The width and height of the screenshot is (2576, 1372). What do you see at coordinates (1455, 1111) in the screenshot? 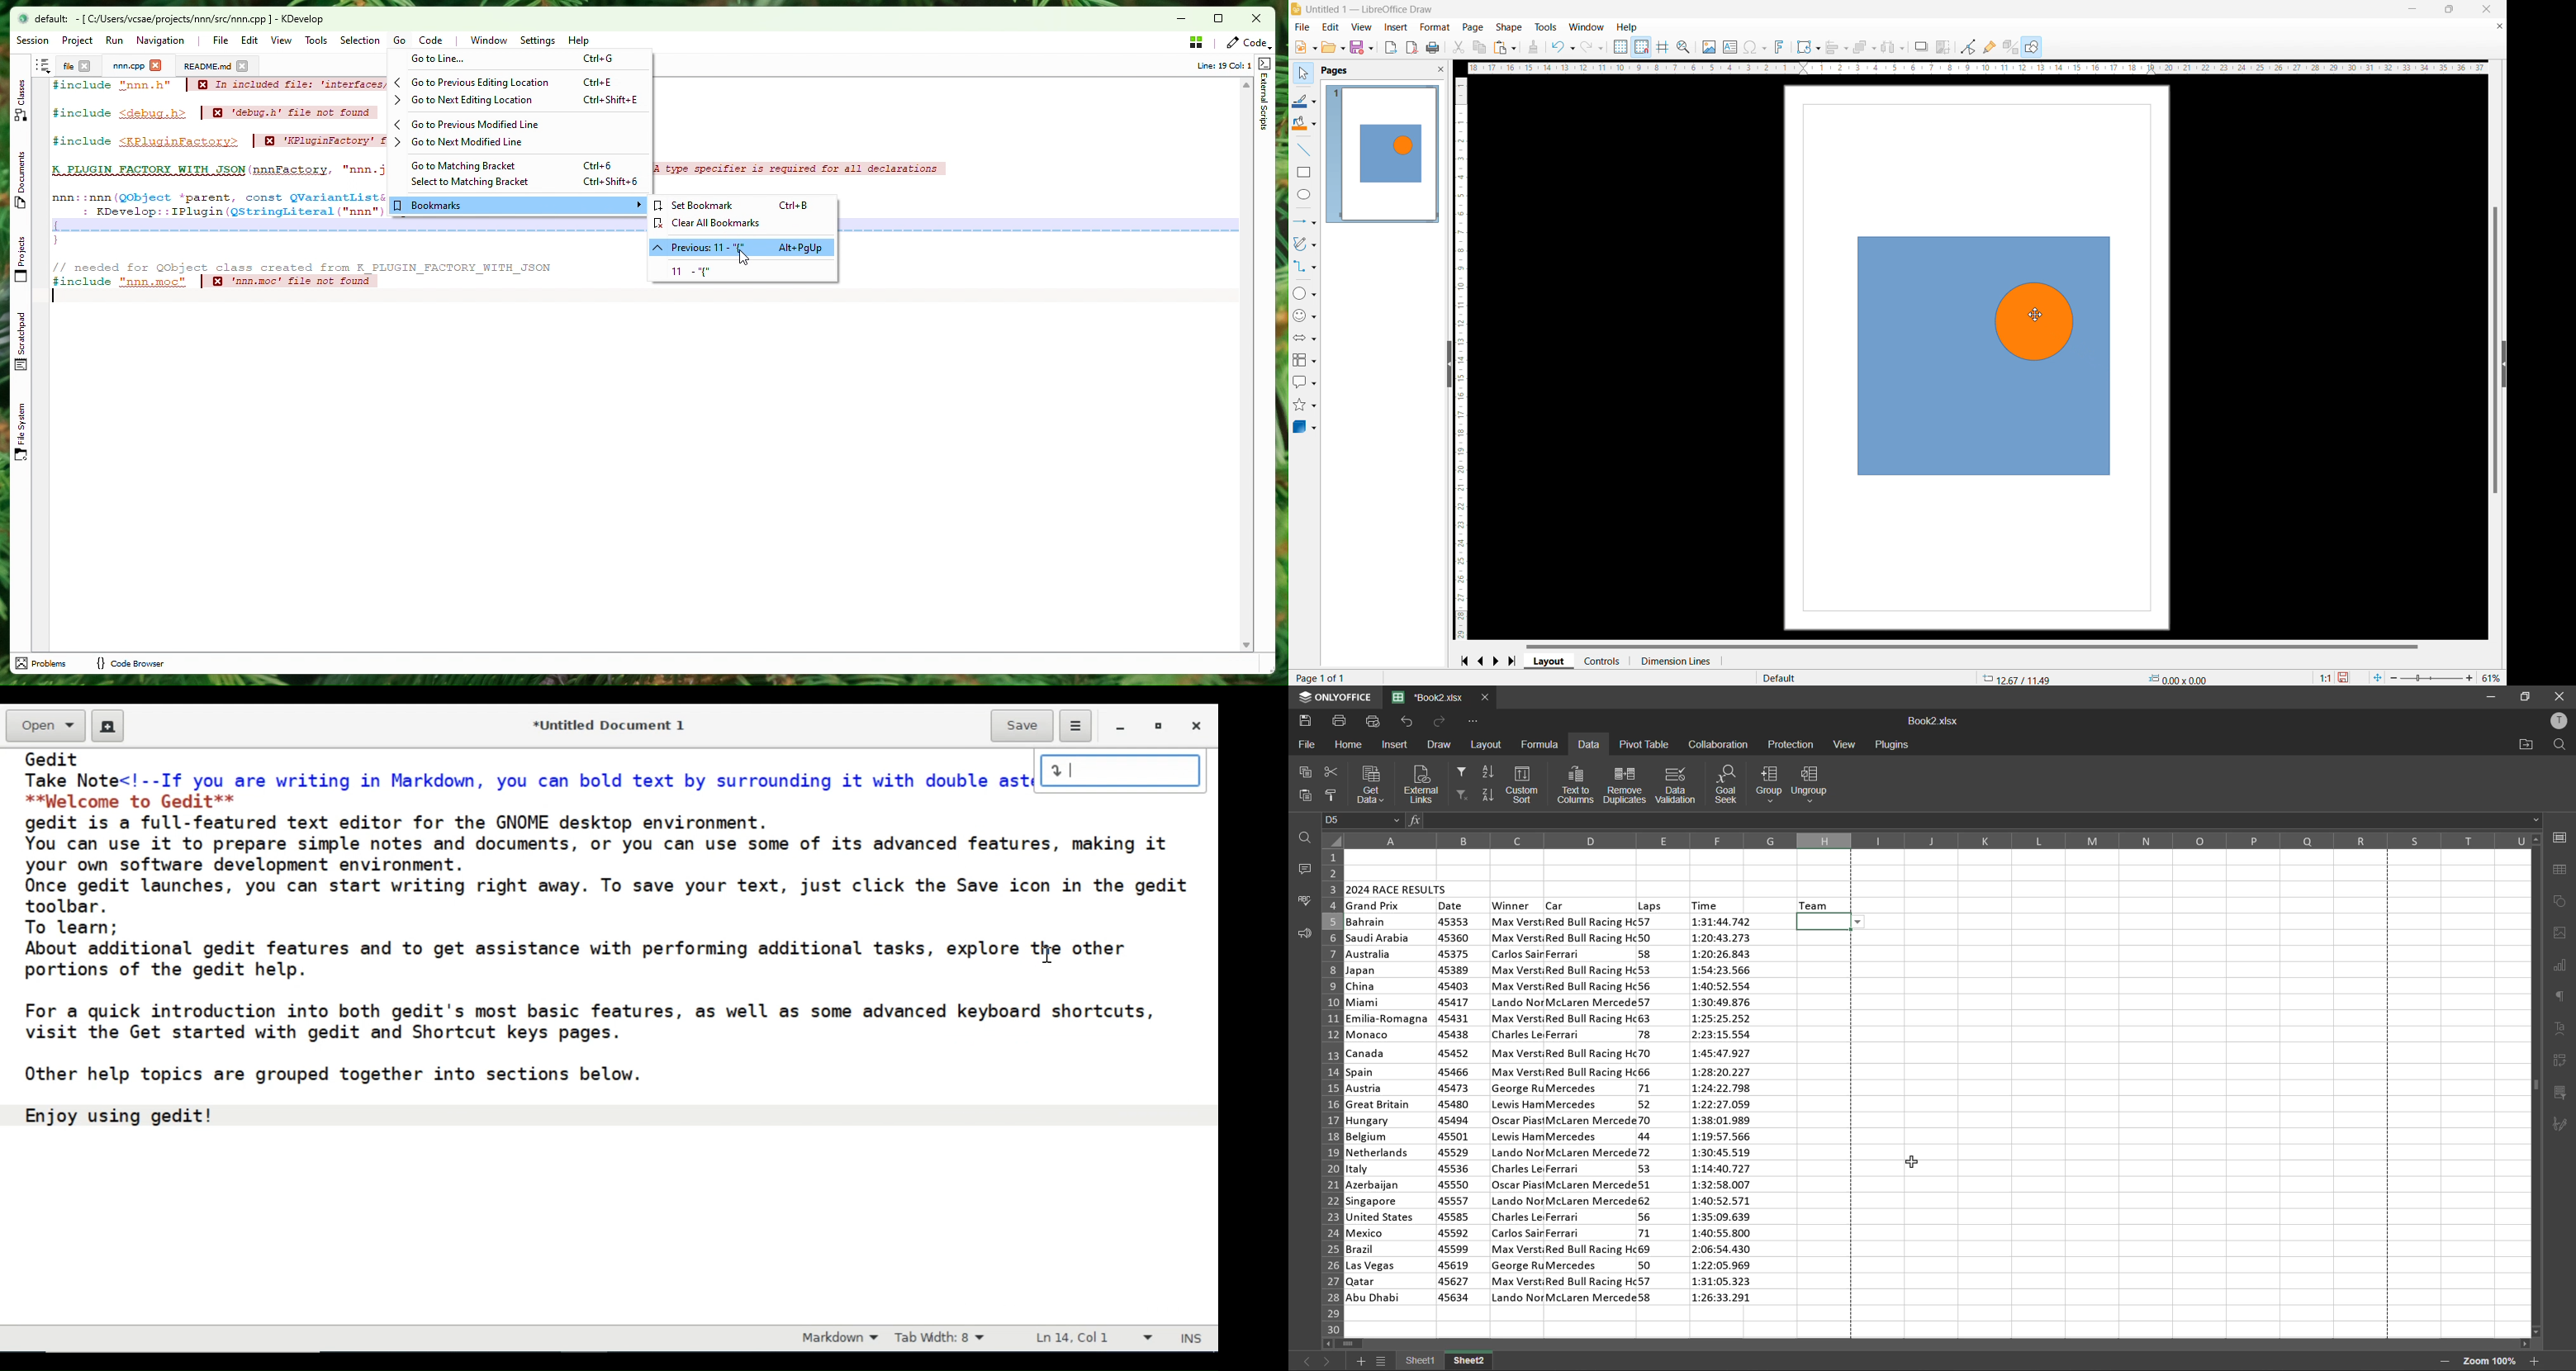
I see `date` at bounding box center [1455, 1111].